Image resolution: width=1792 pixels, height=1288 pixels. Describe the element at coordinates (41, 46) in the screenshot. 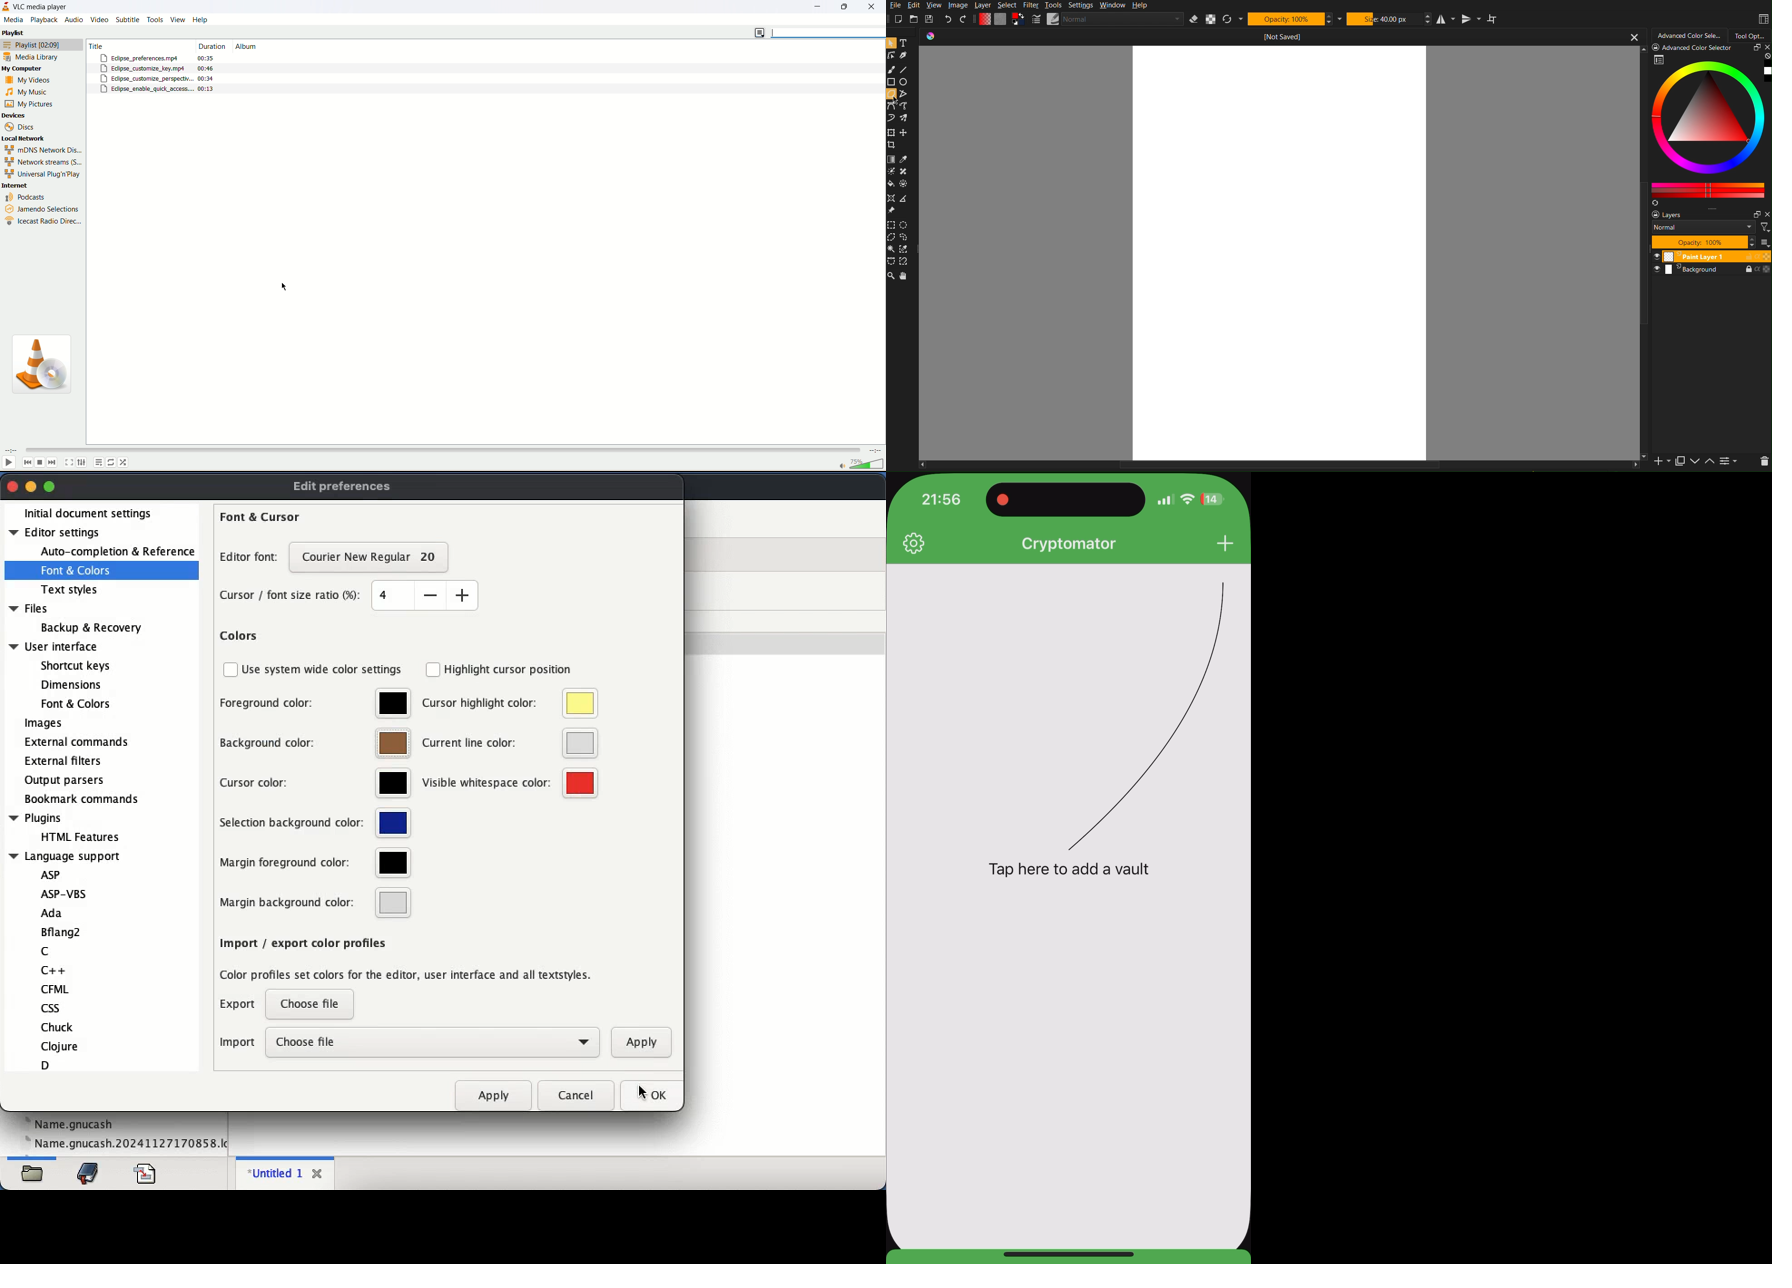

I see `playlist` at that location.